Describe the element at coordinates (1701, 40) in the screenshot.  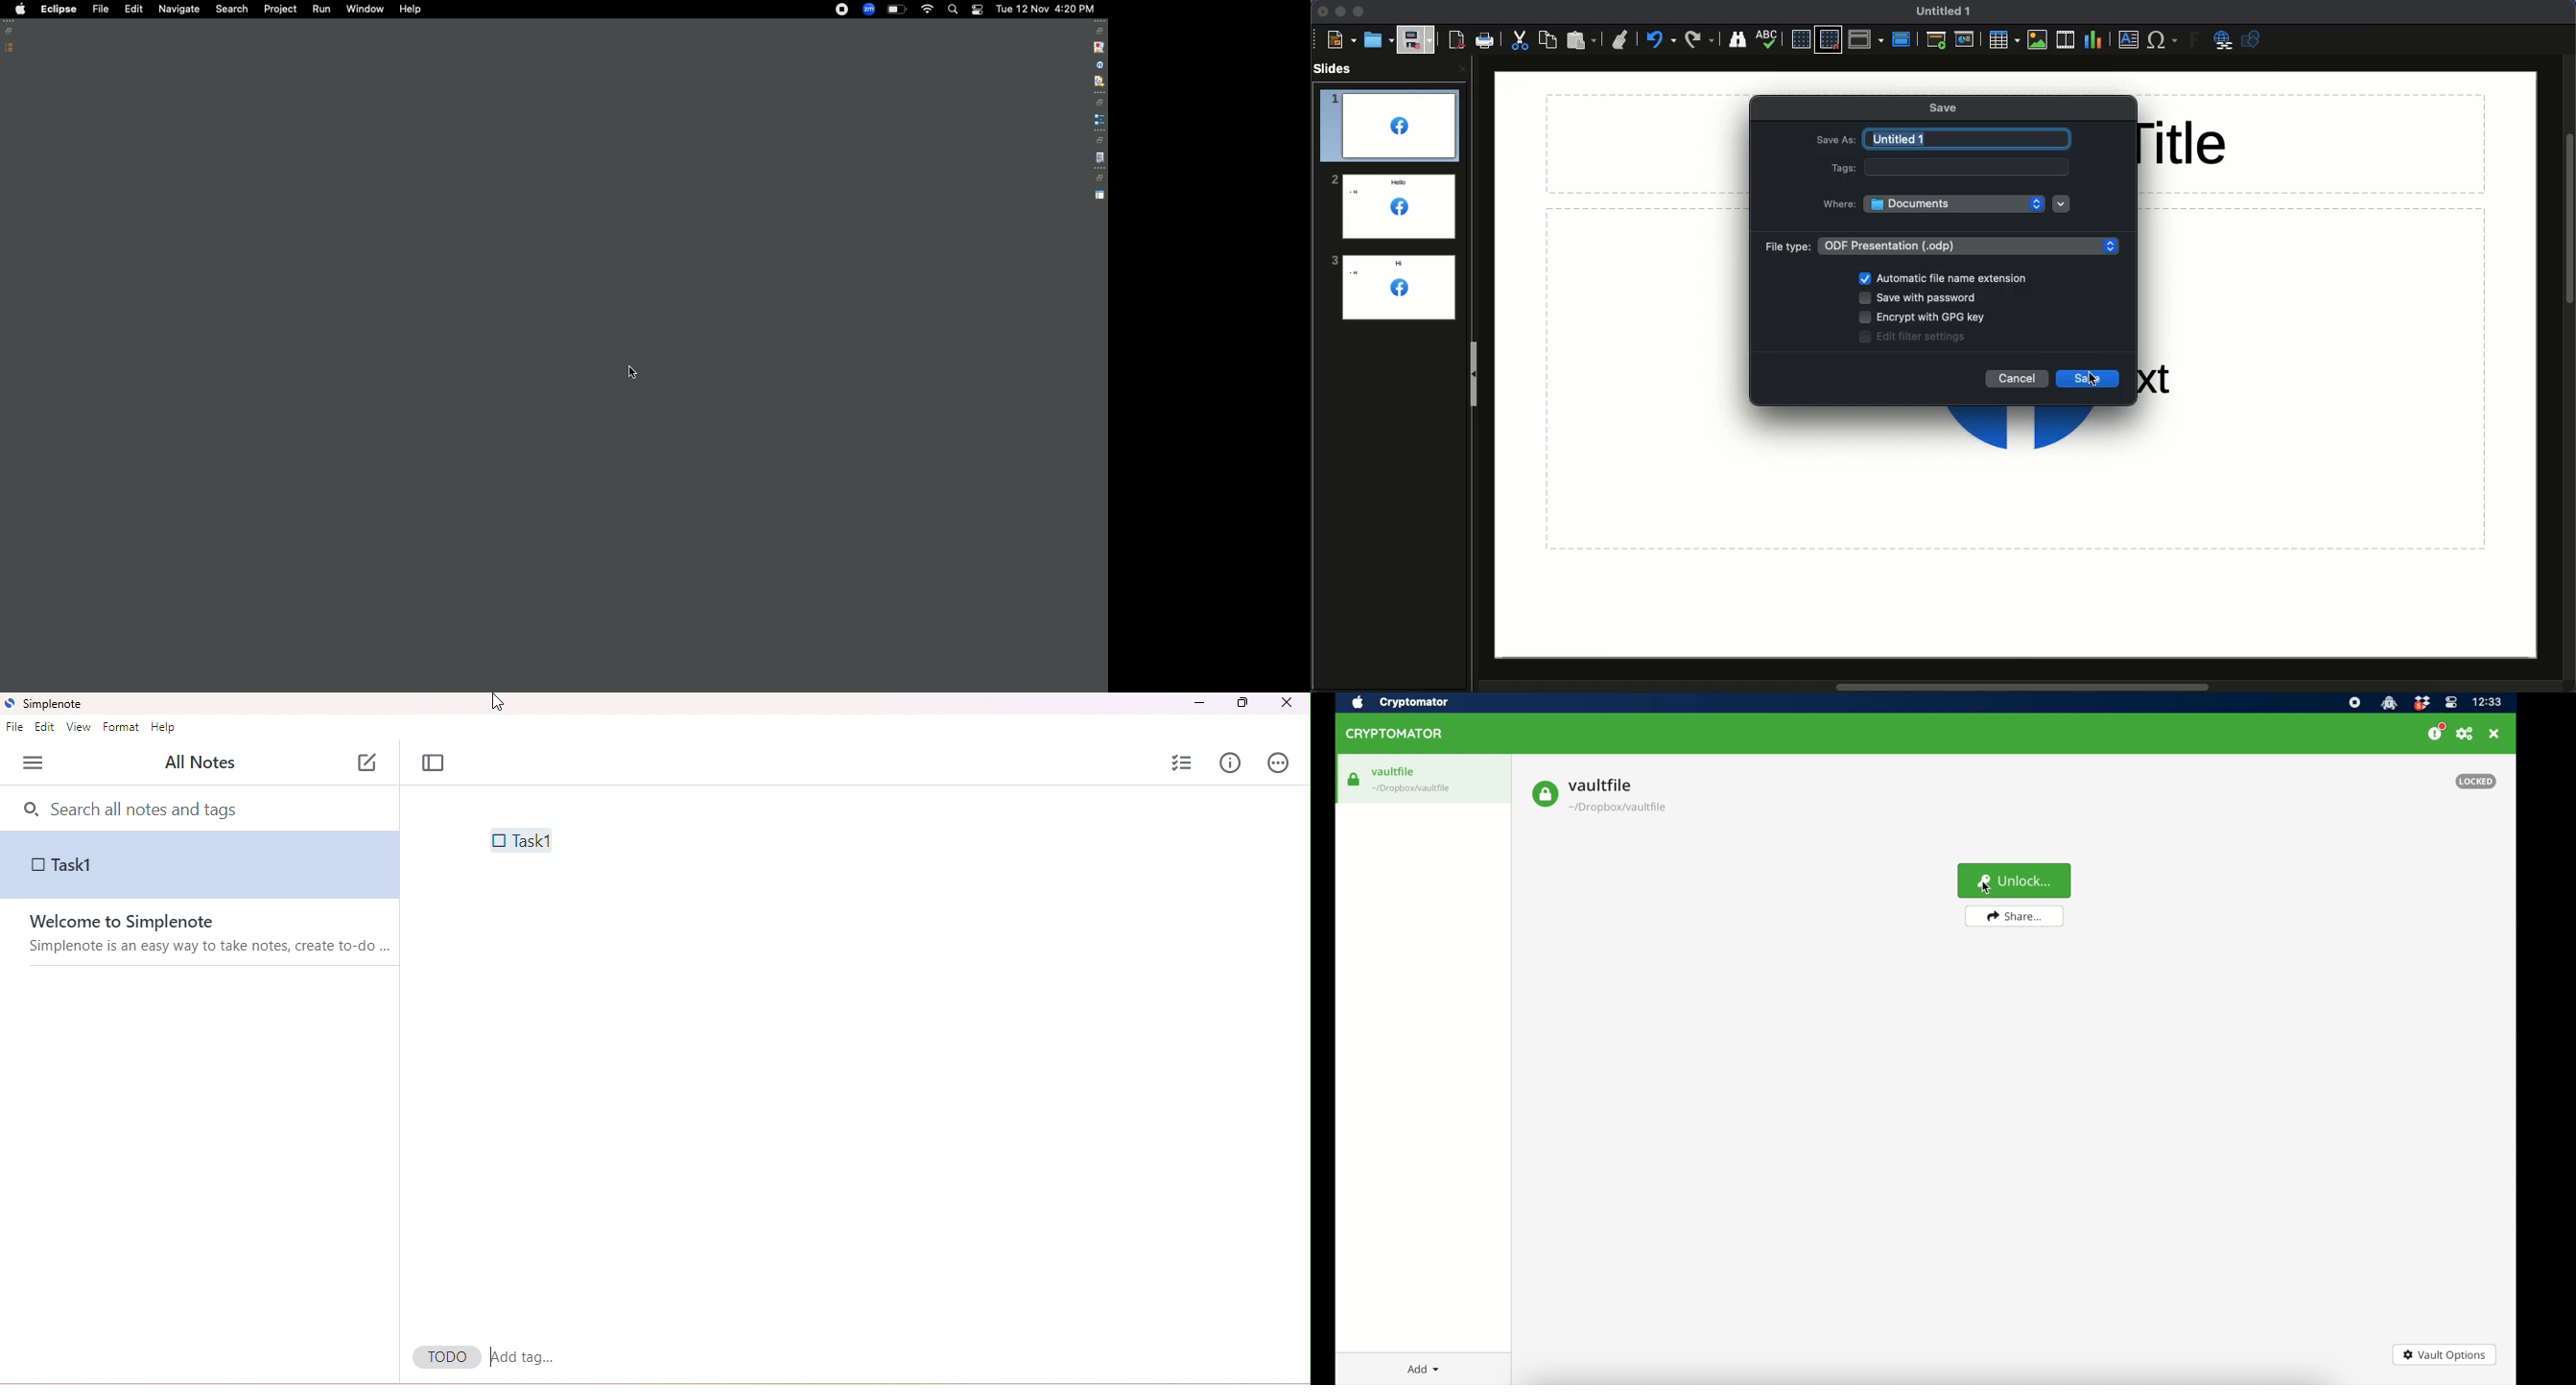
I see `Redo` at that location.